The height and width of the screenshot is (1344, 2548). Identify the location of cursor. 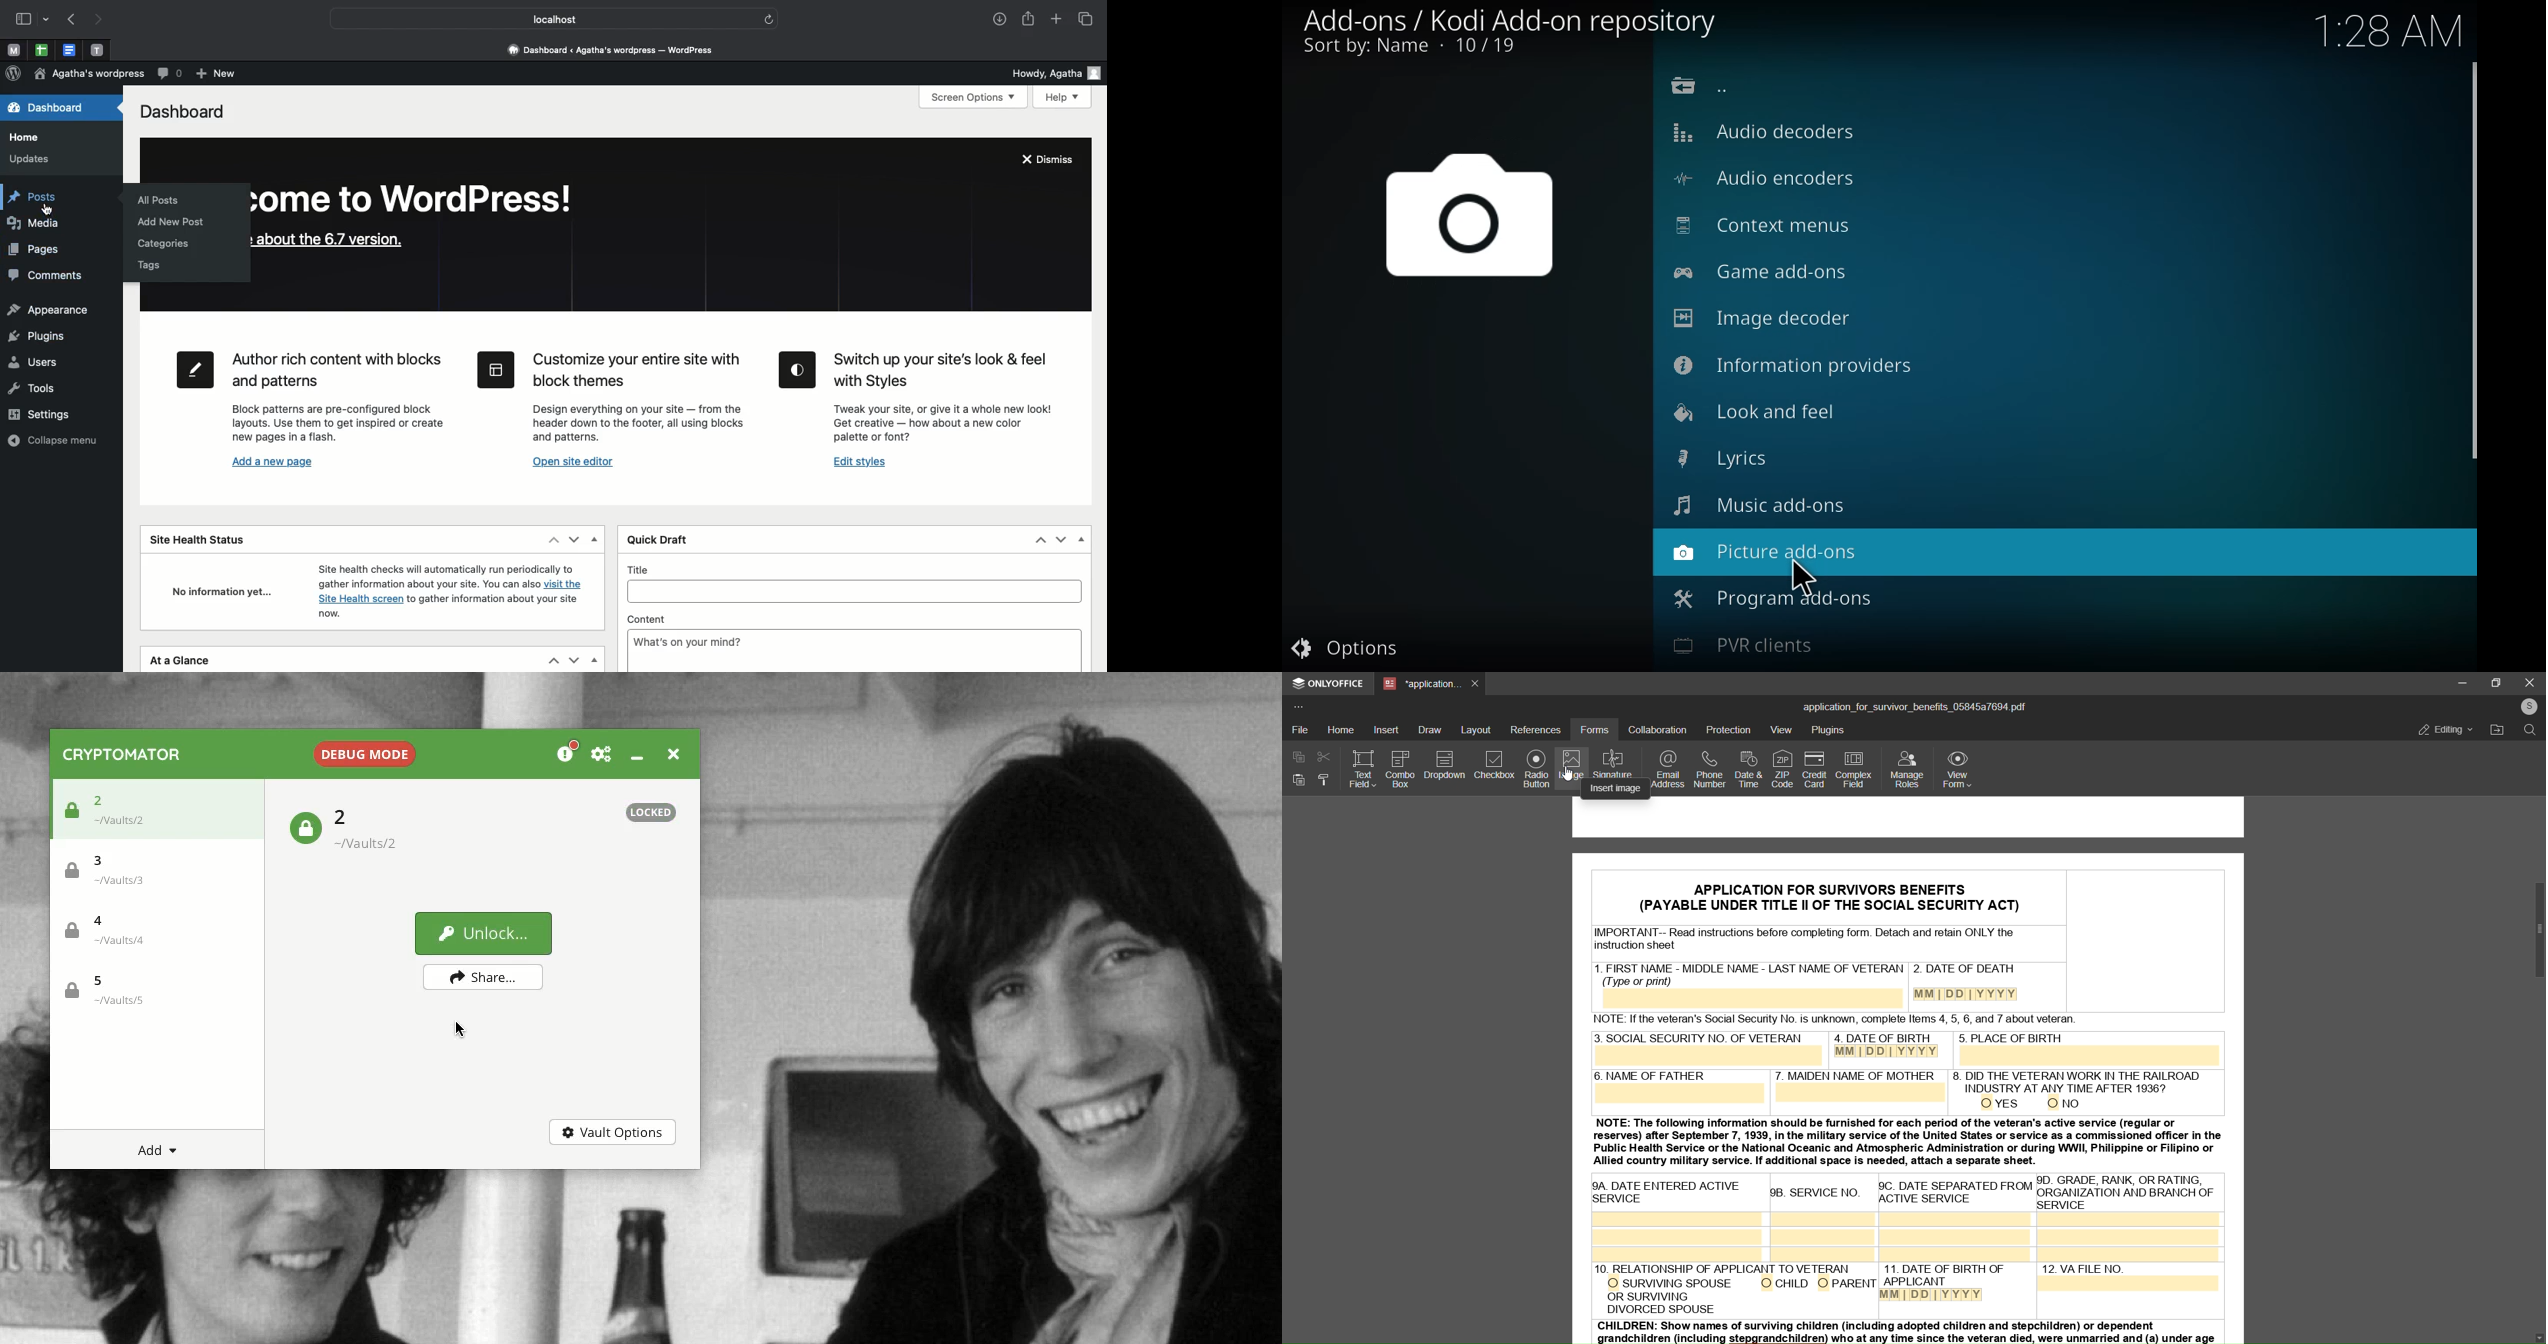
(1567, 773).